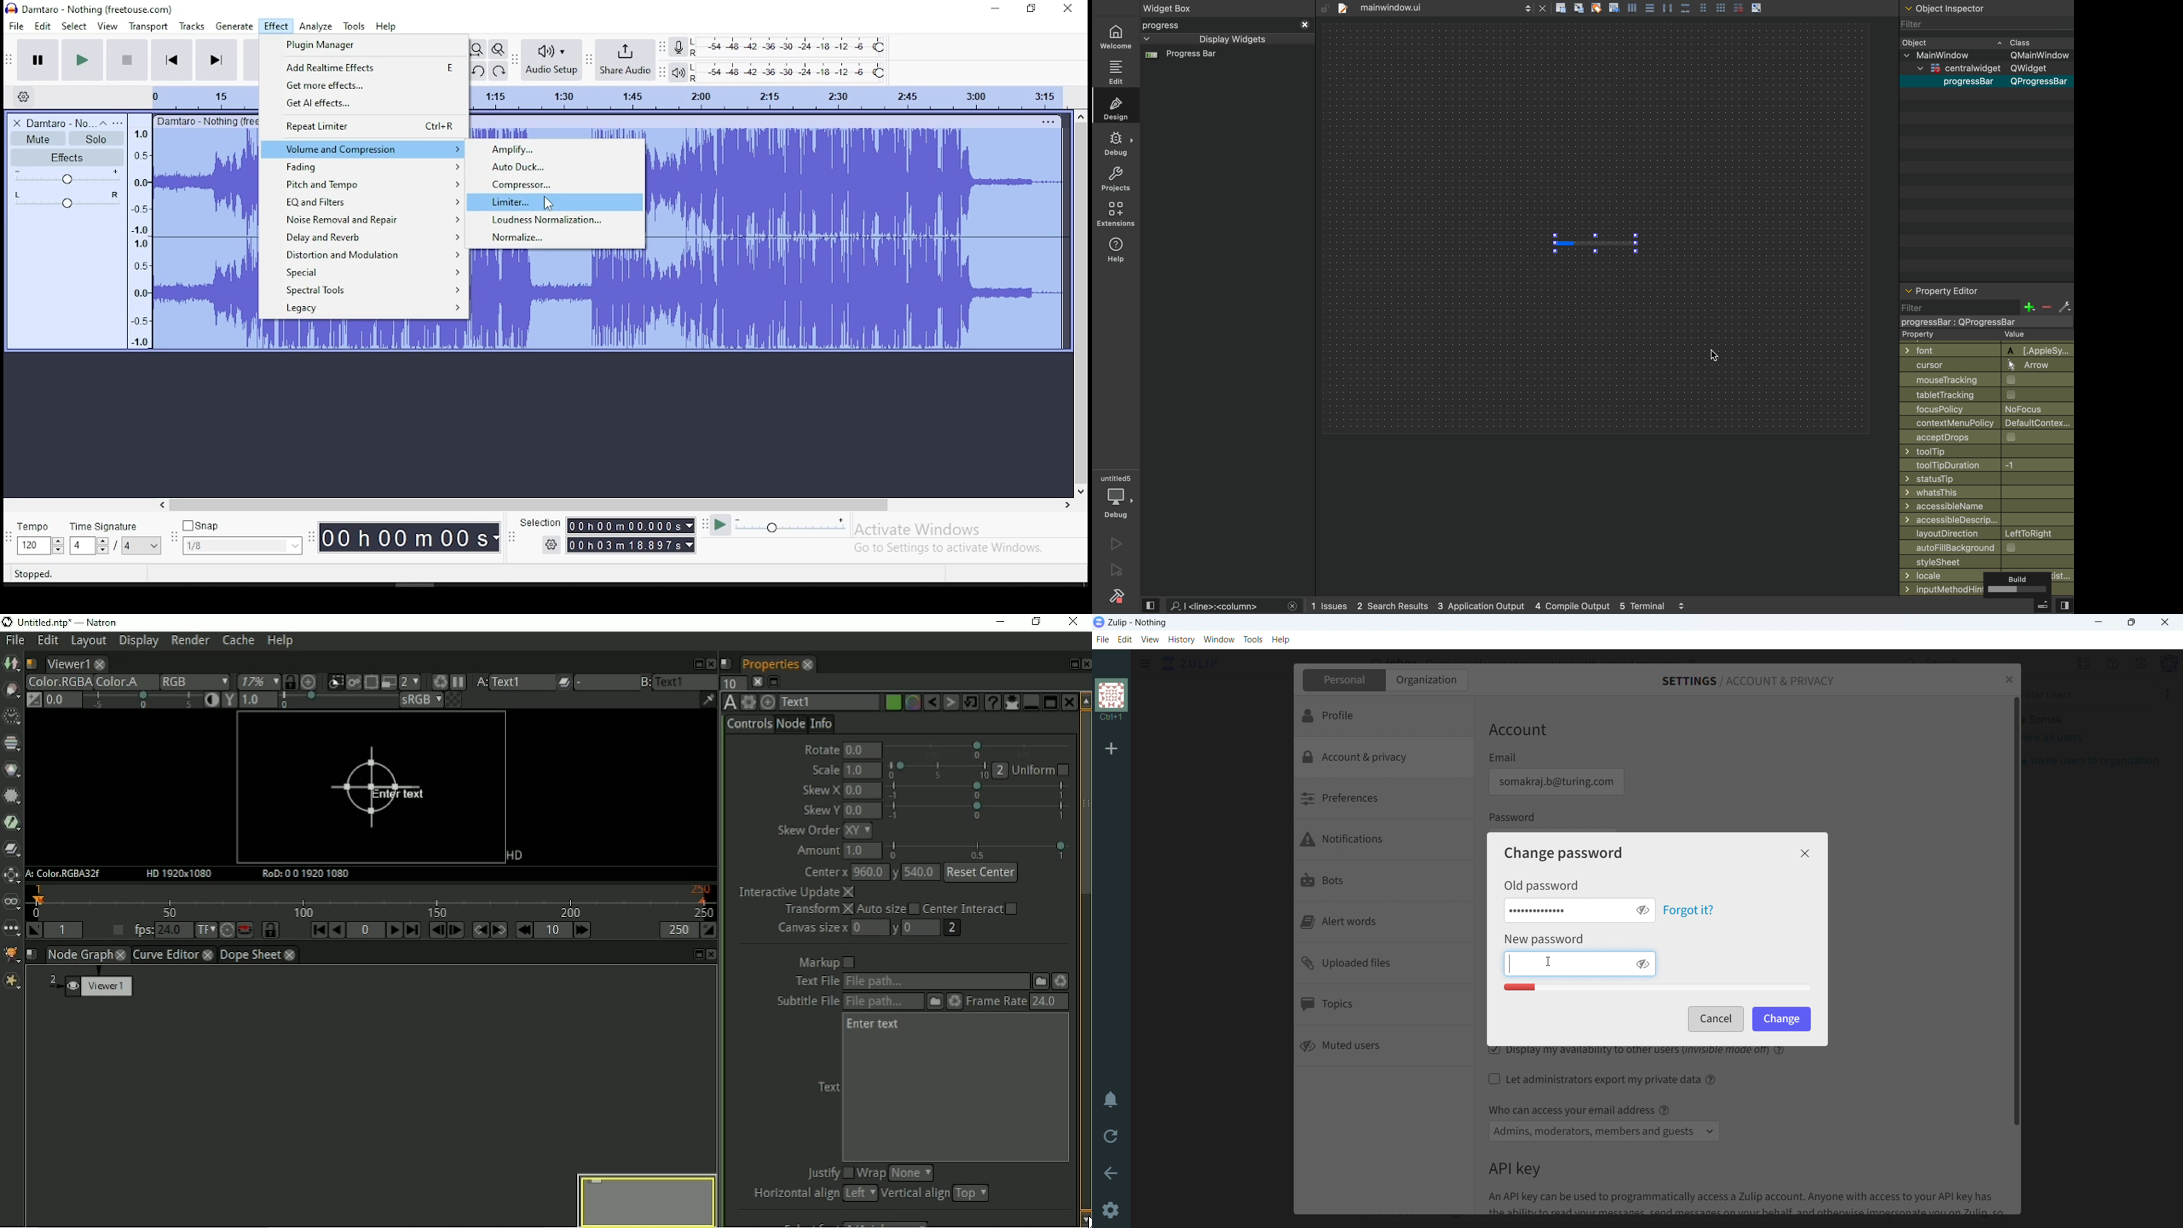 The image size is (2184, 1232). What do you see at coordinates (1220, 640) in the screenshot?
I see `window` at bounding box center [1220, 640].